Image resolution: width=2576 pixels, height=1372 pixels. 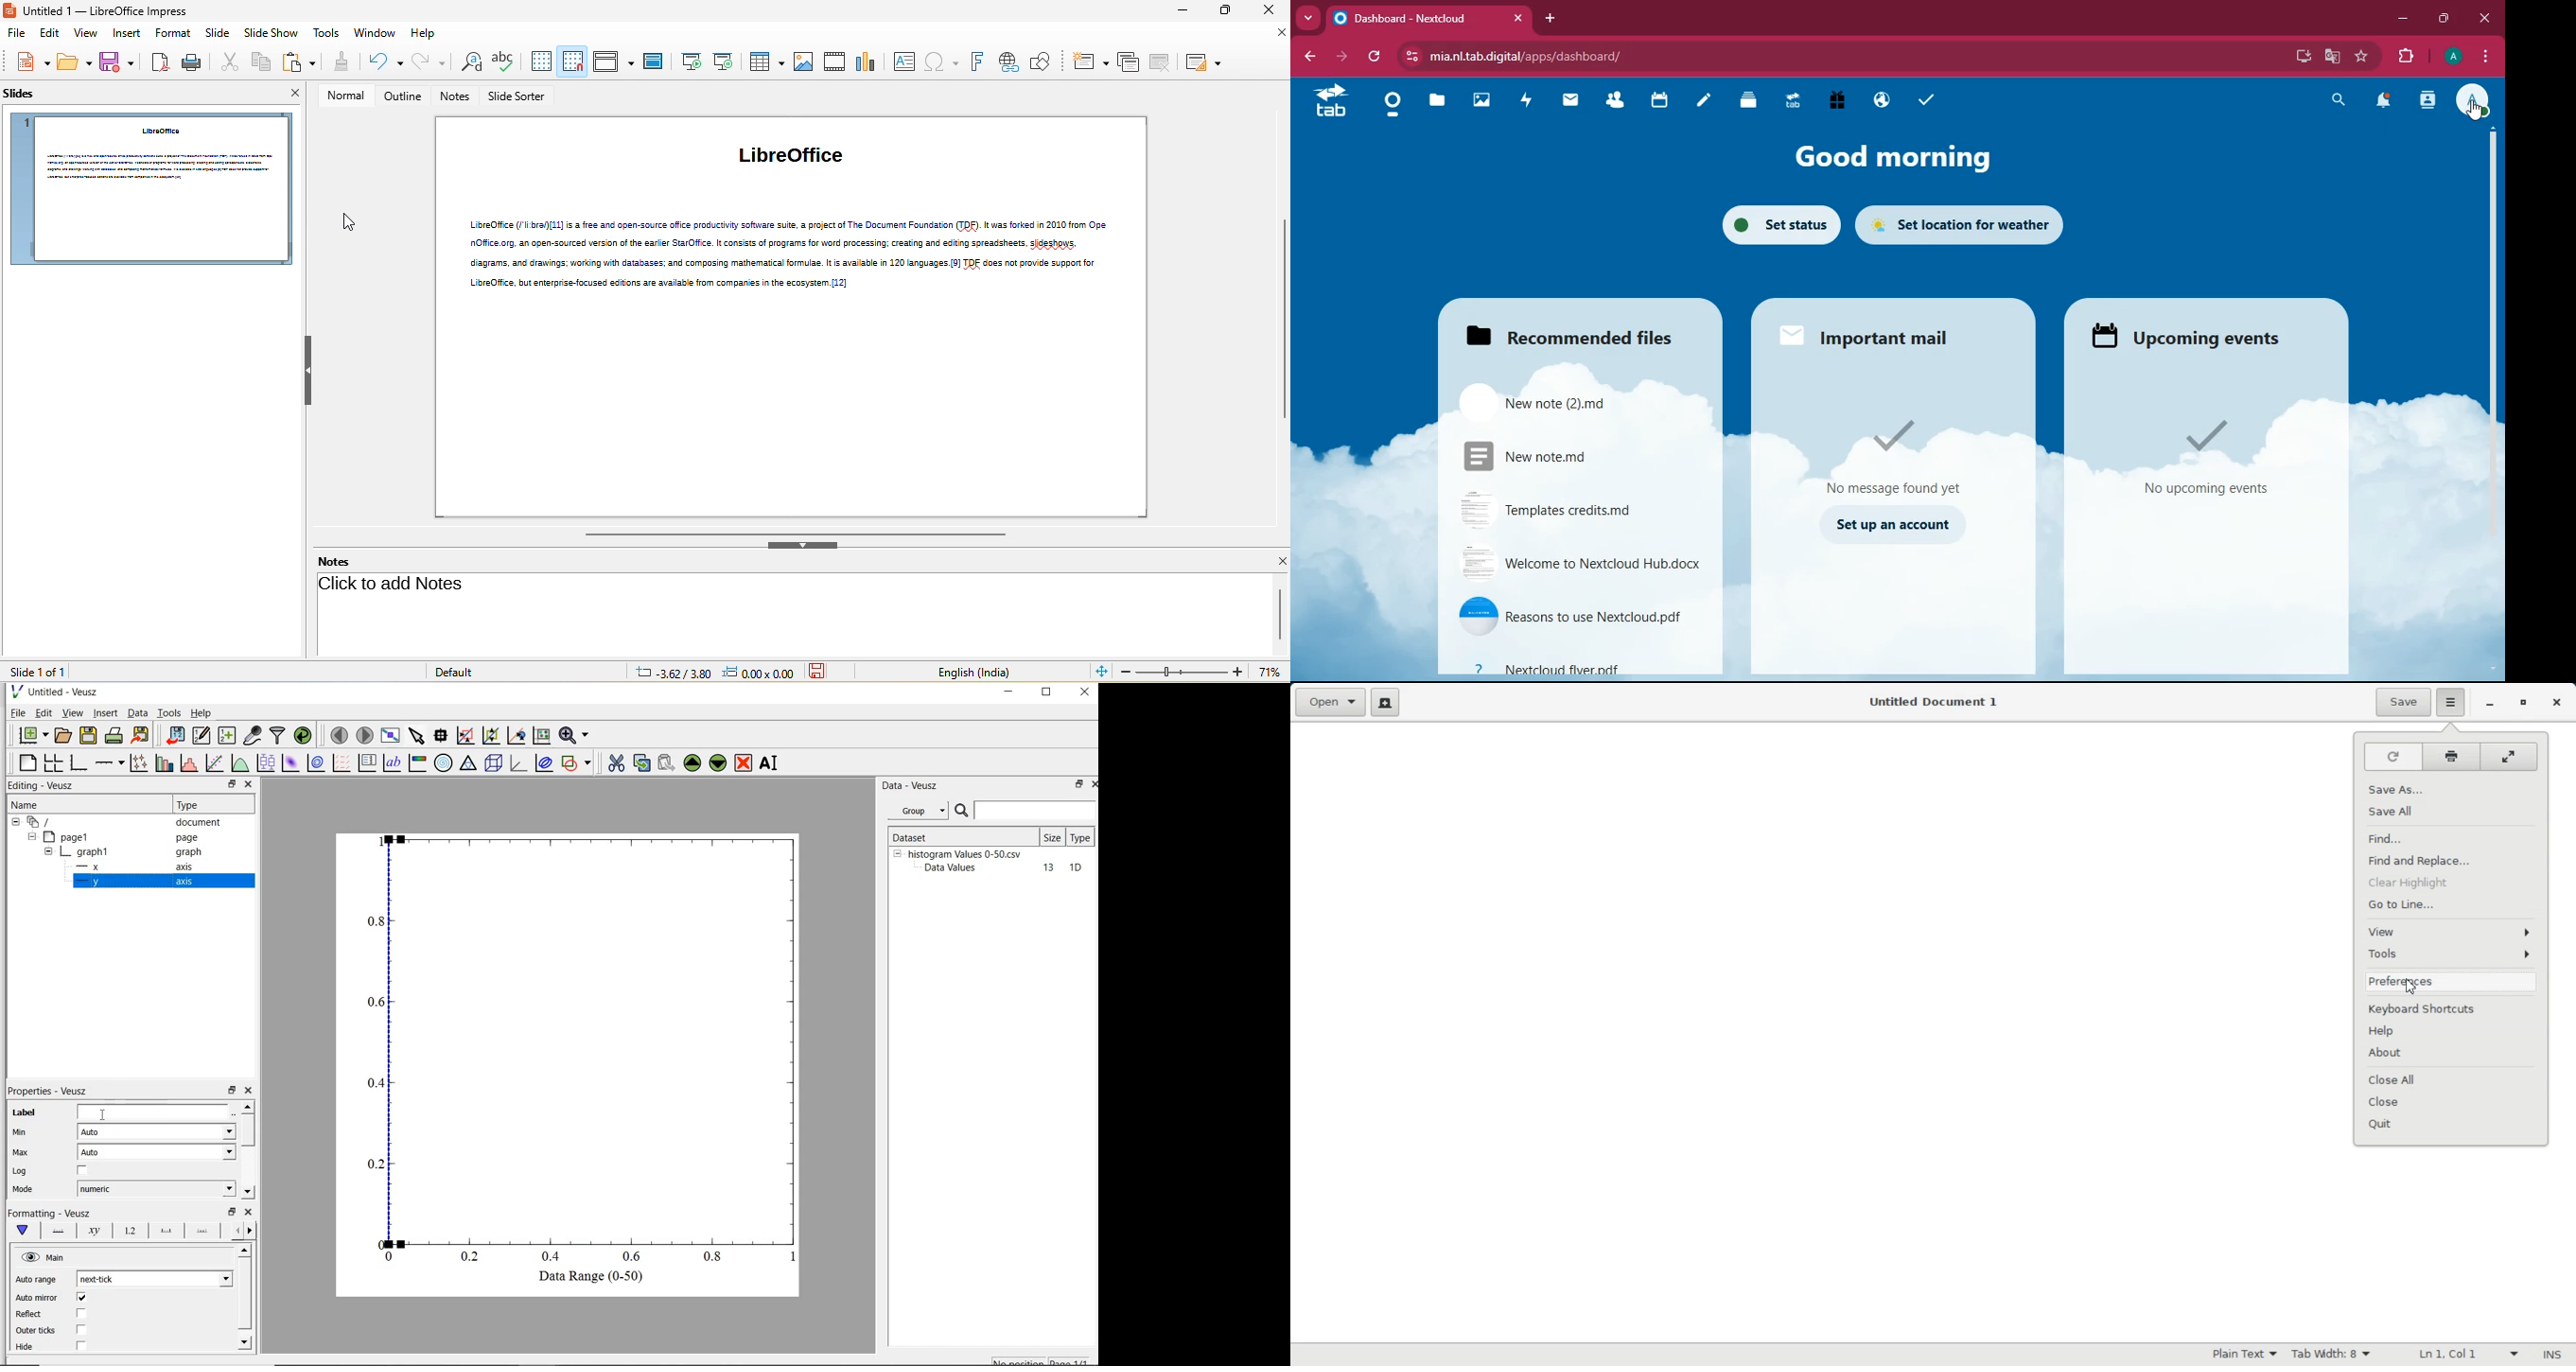 I want to click on hide, so click(x=45, y=1257).